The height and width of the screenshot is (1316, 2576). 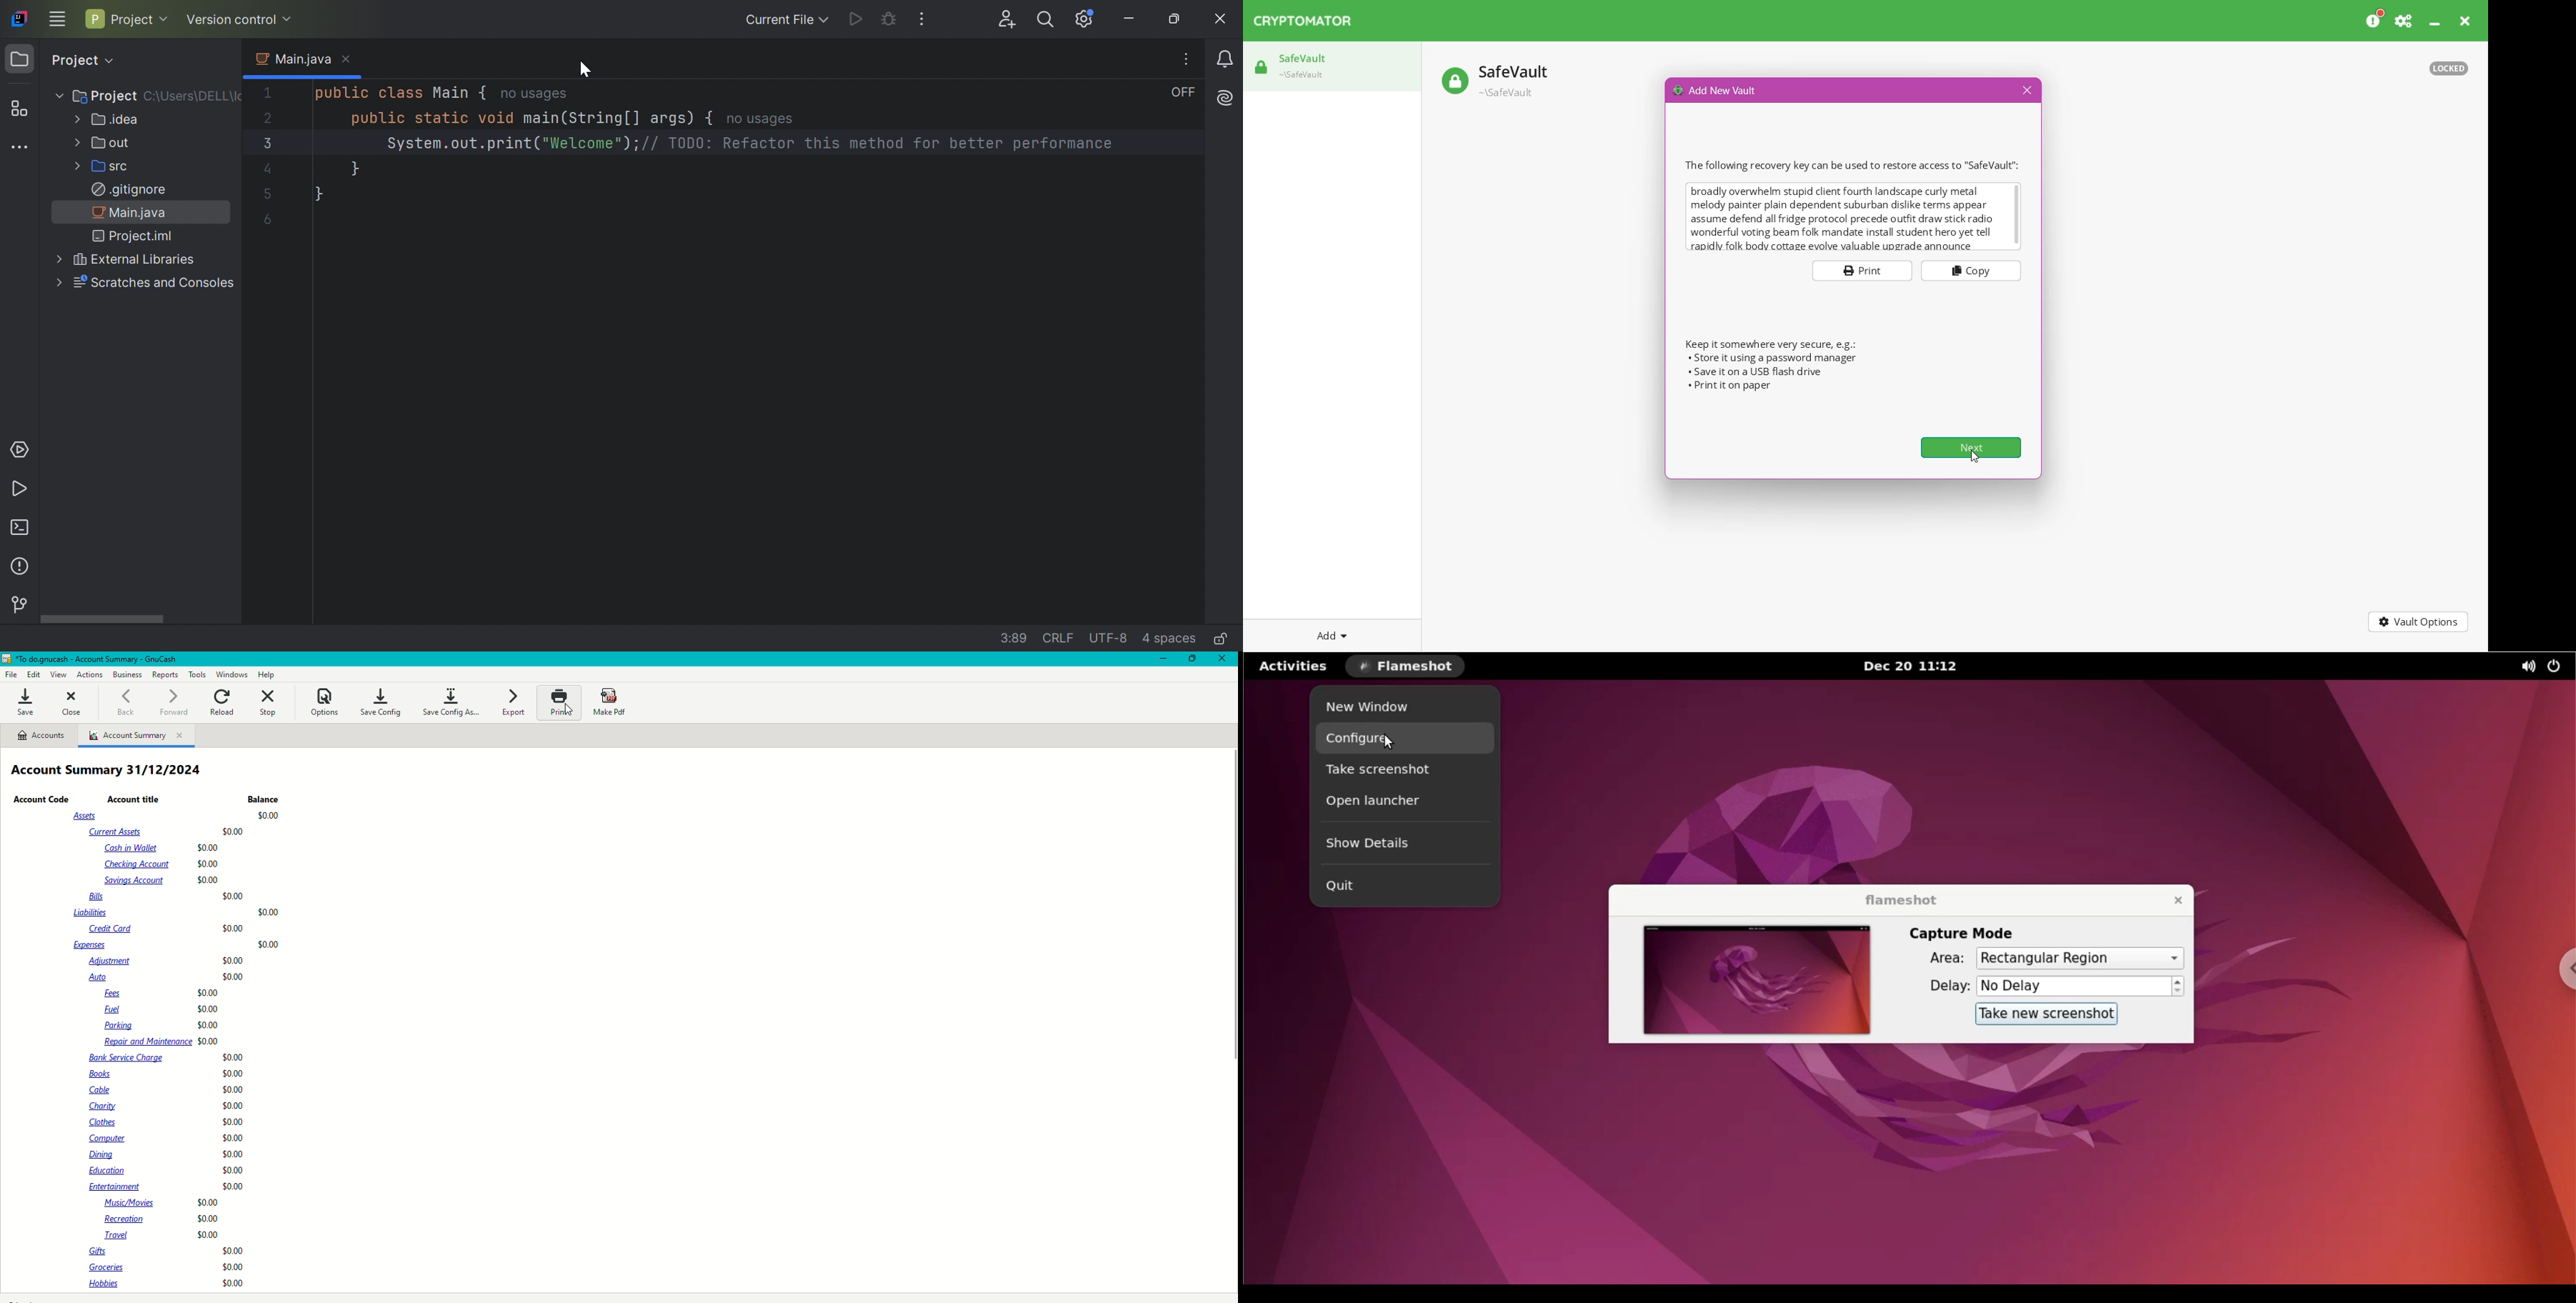 I want to click on System.out.print("Welcome");, so click(x=509, y=144).